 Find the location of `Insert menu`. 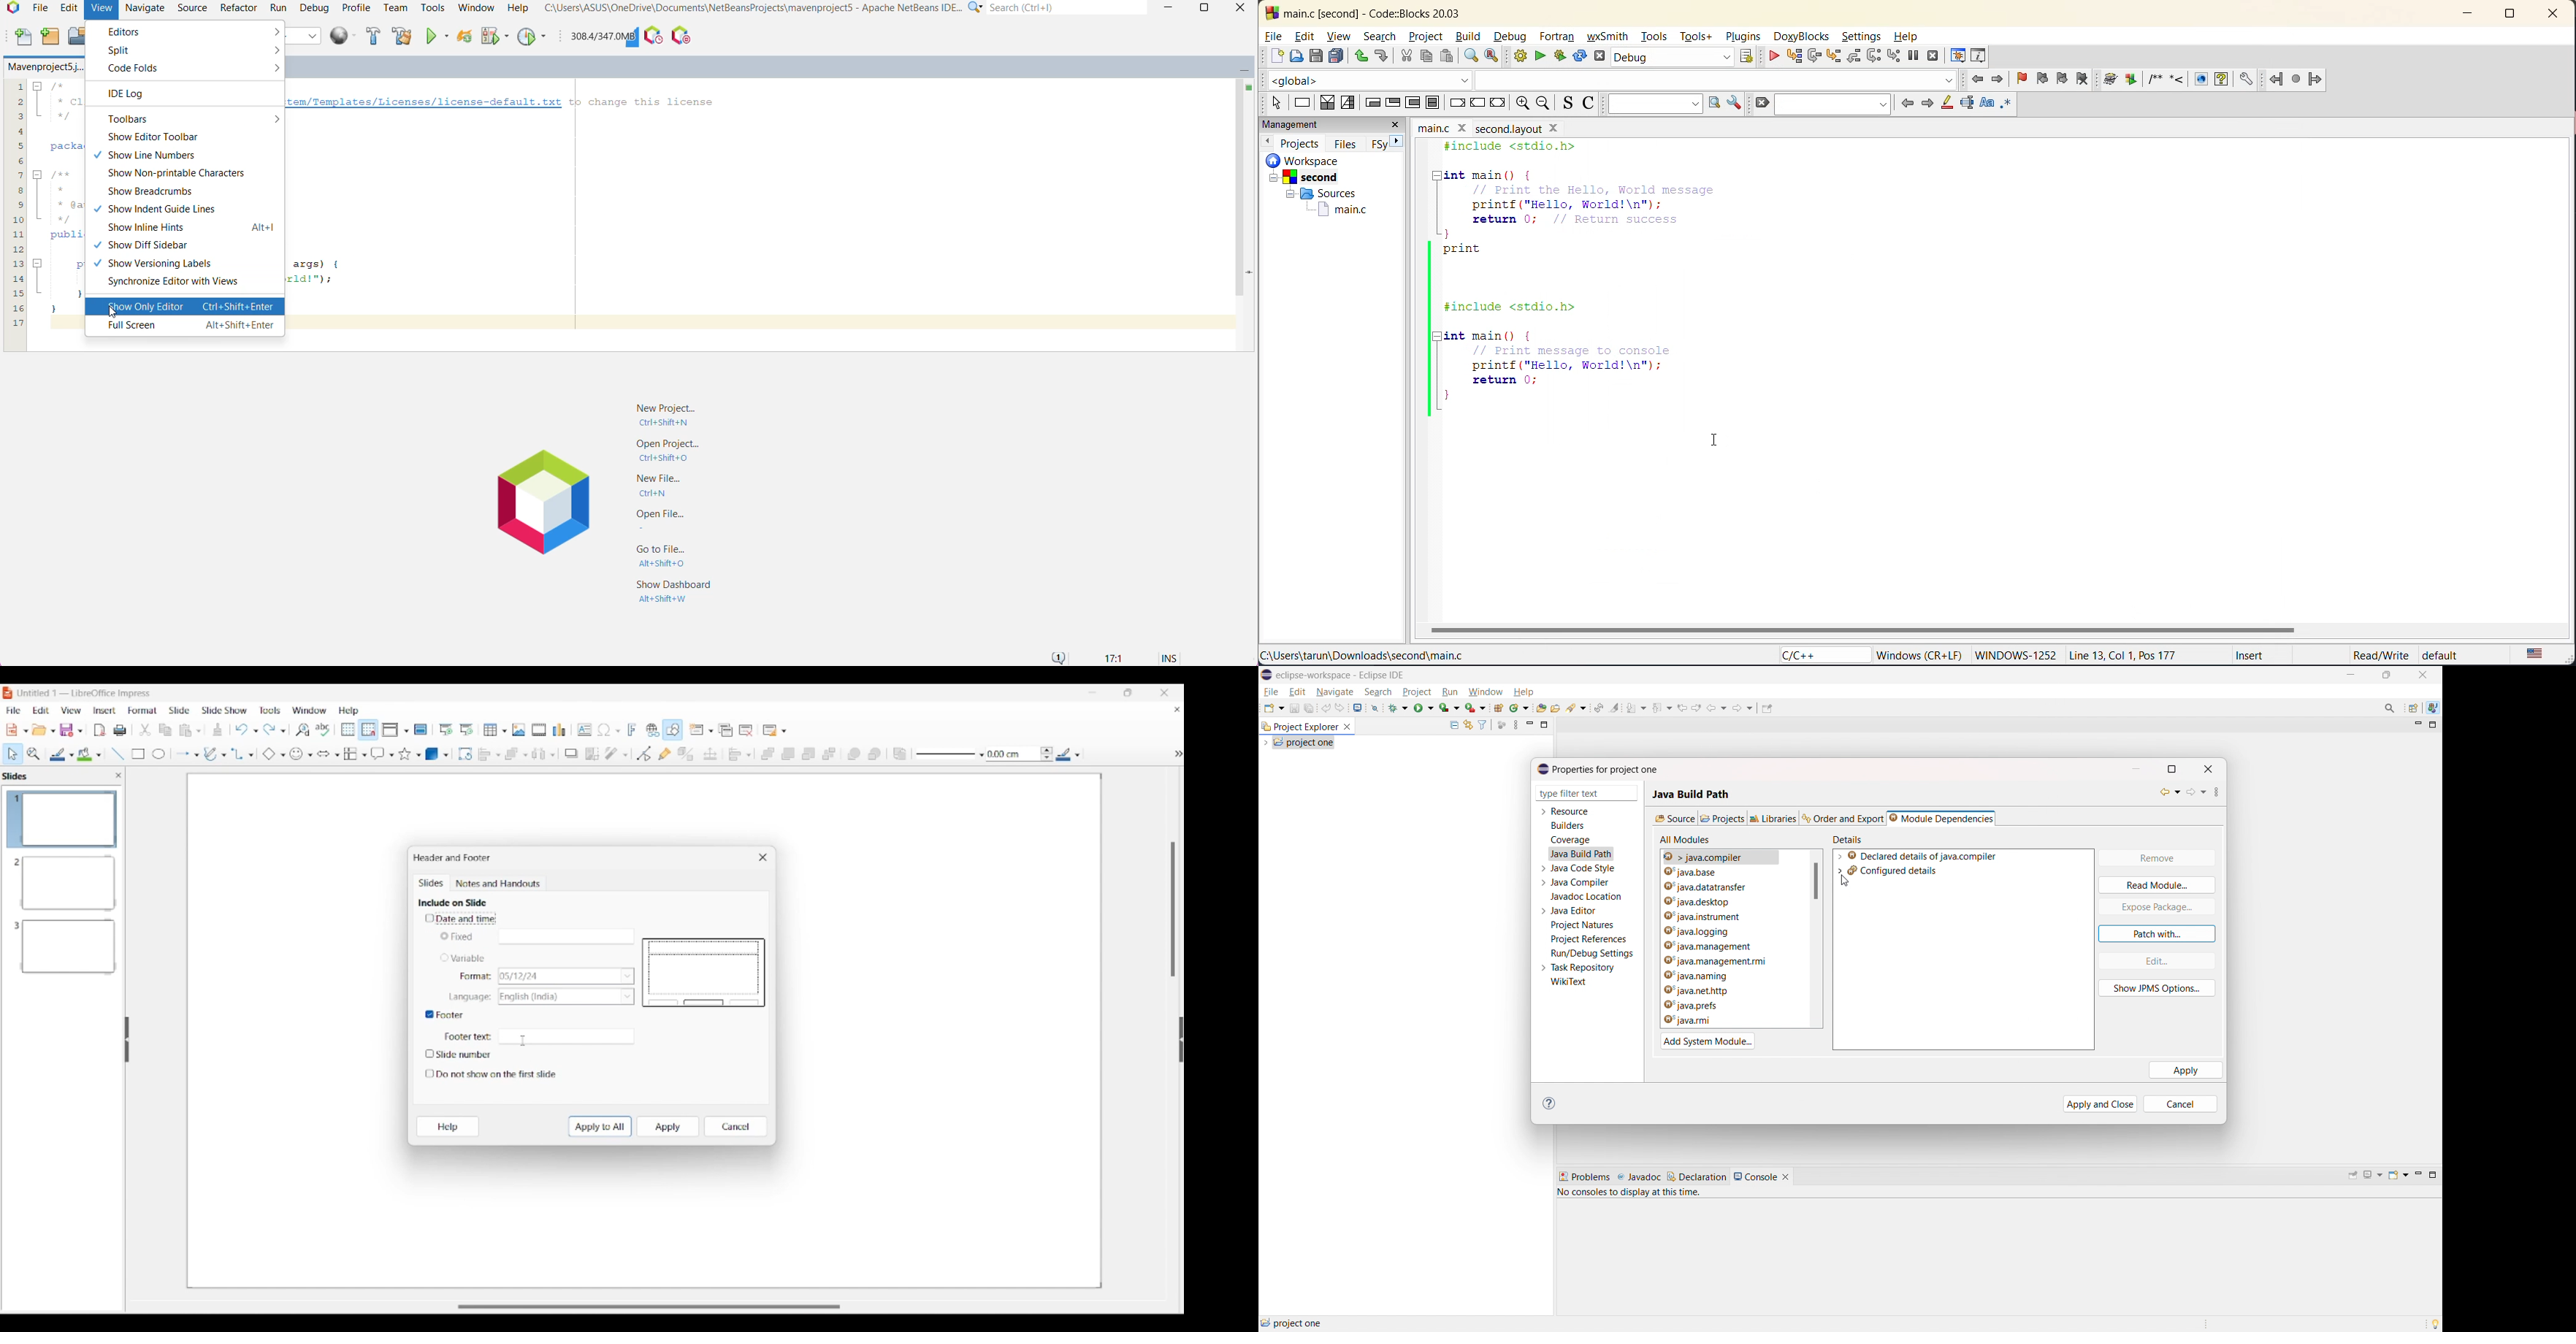

Insert menu is located at coordinates (104, 711).